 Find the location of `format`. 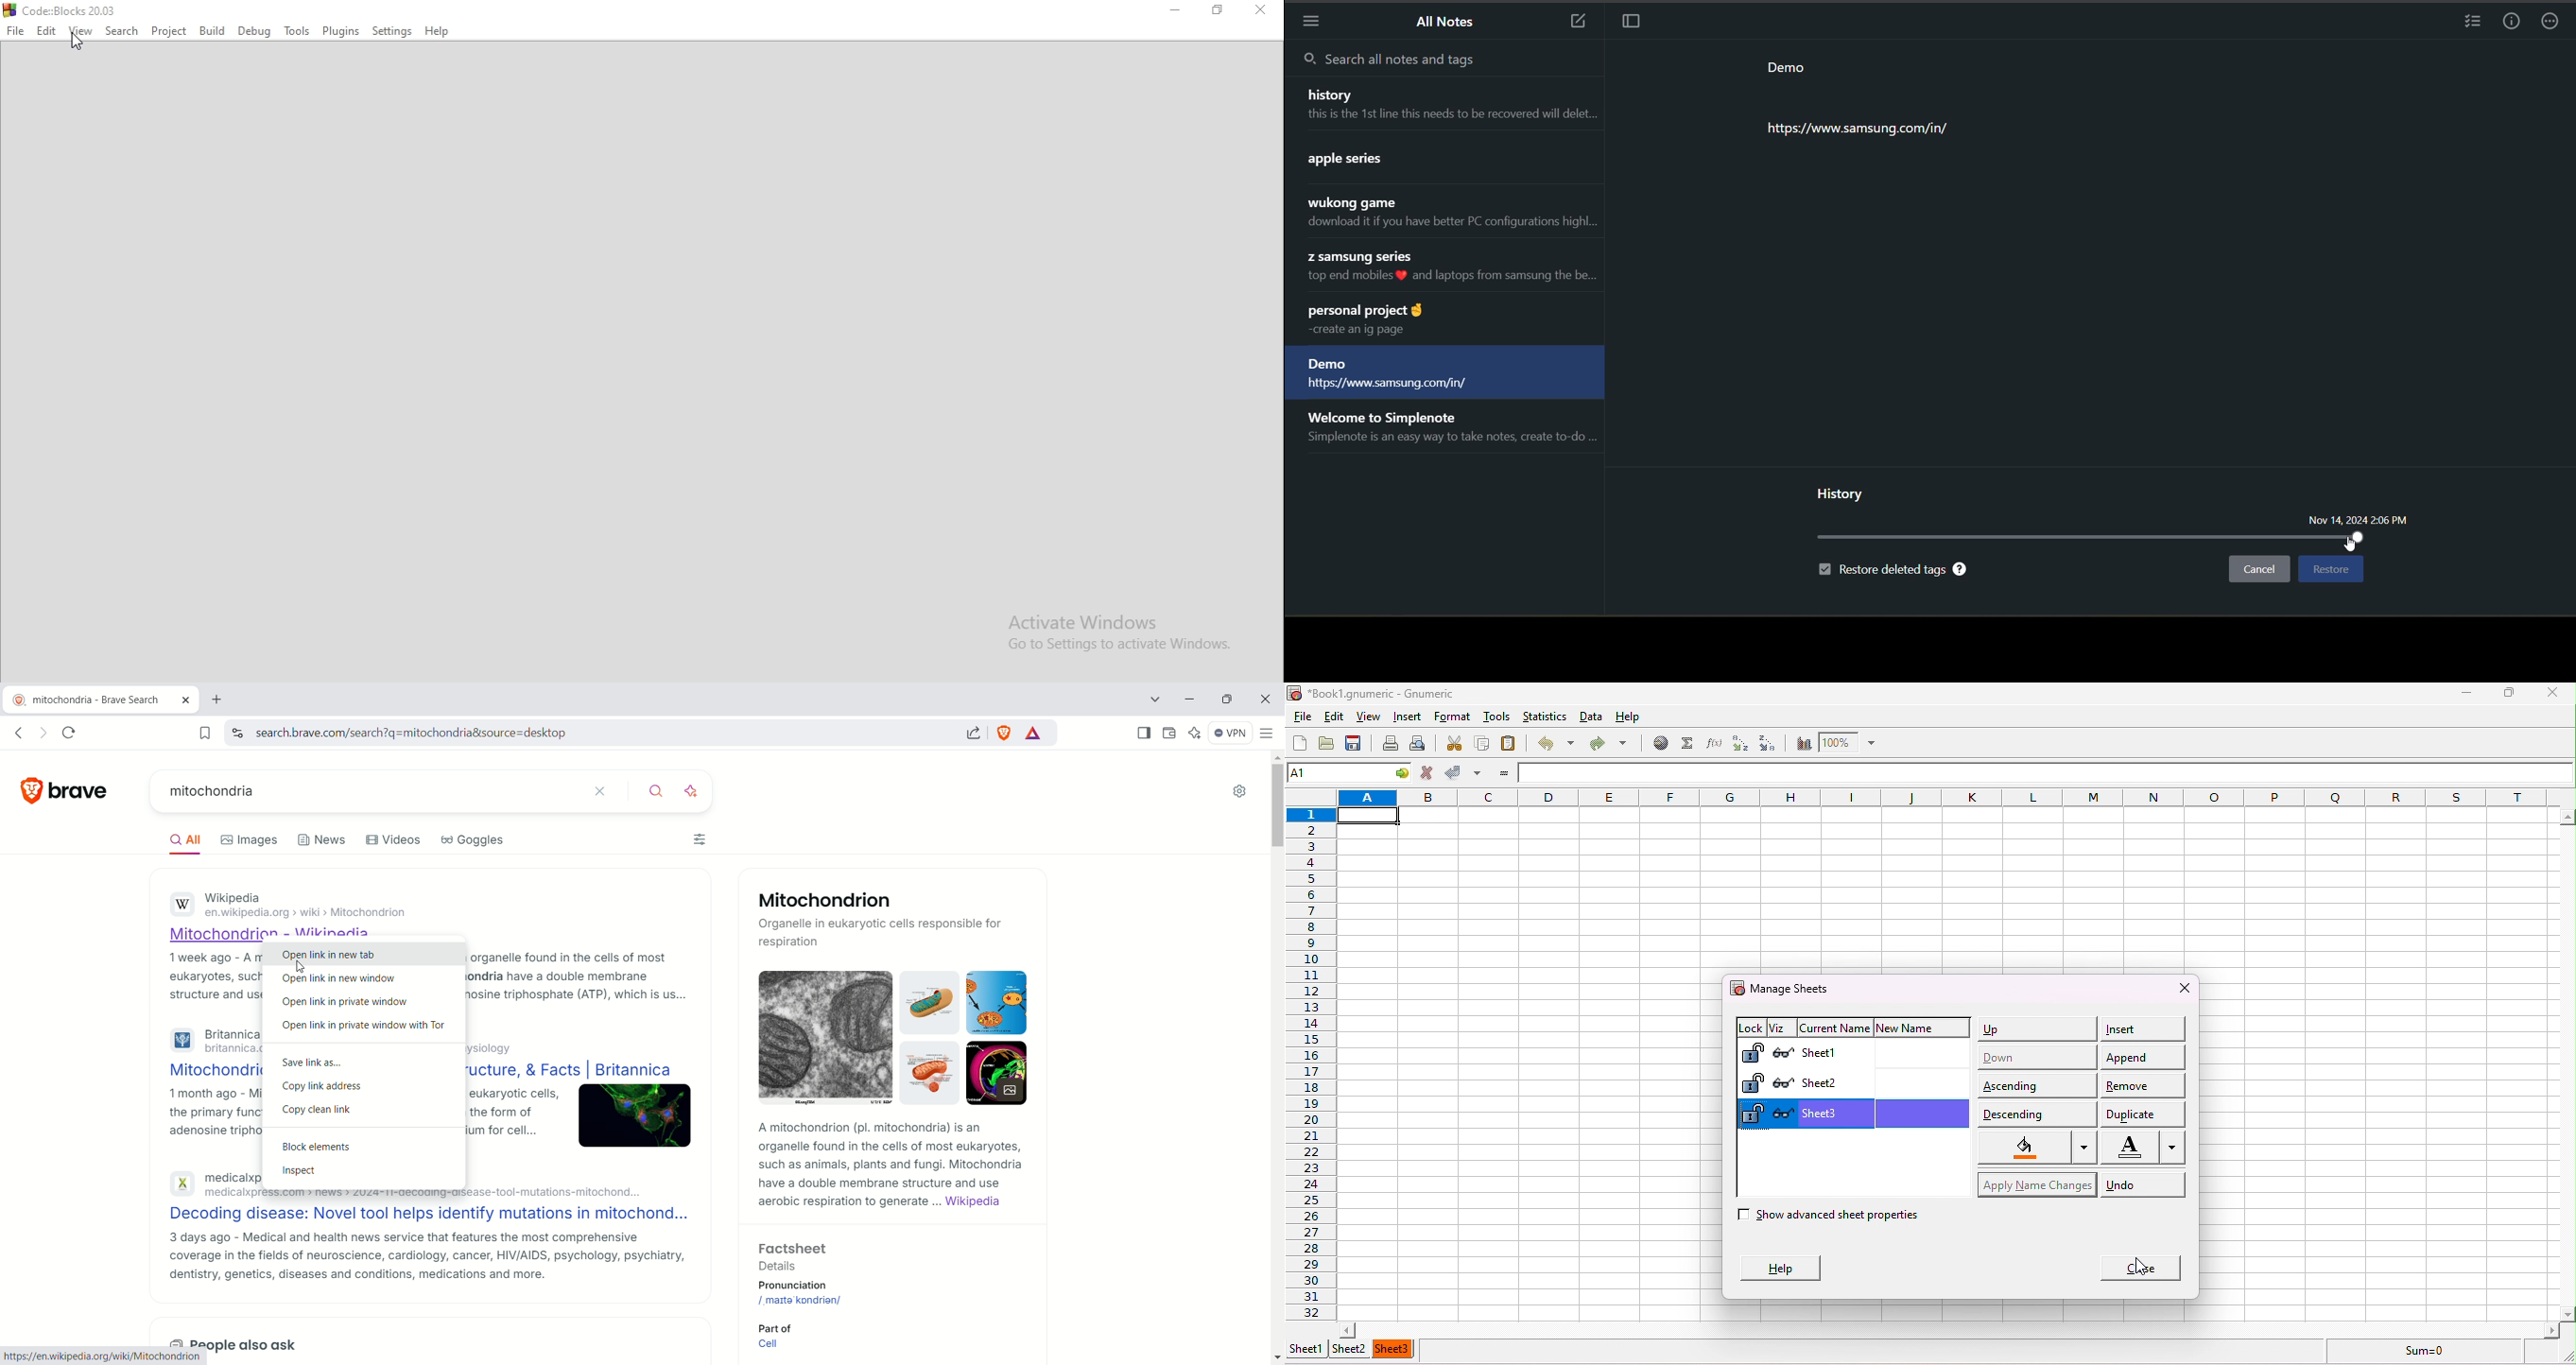

format is located at coordinates (1453, 717).